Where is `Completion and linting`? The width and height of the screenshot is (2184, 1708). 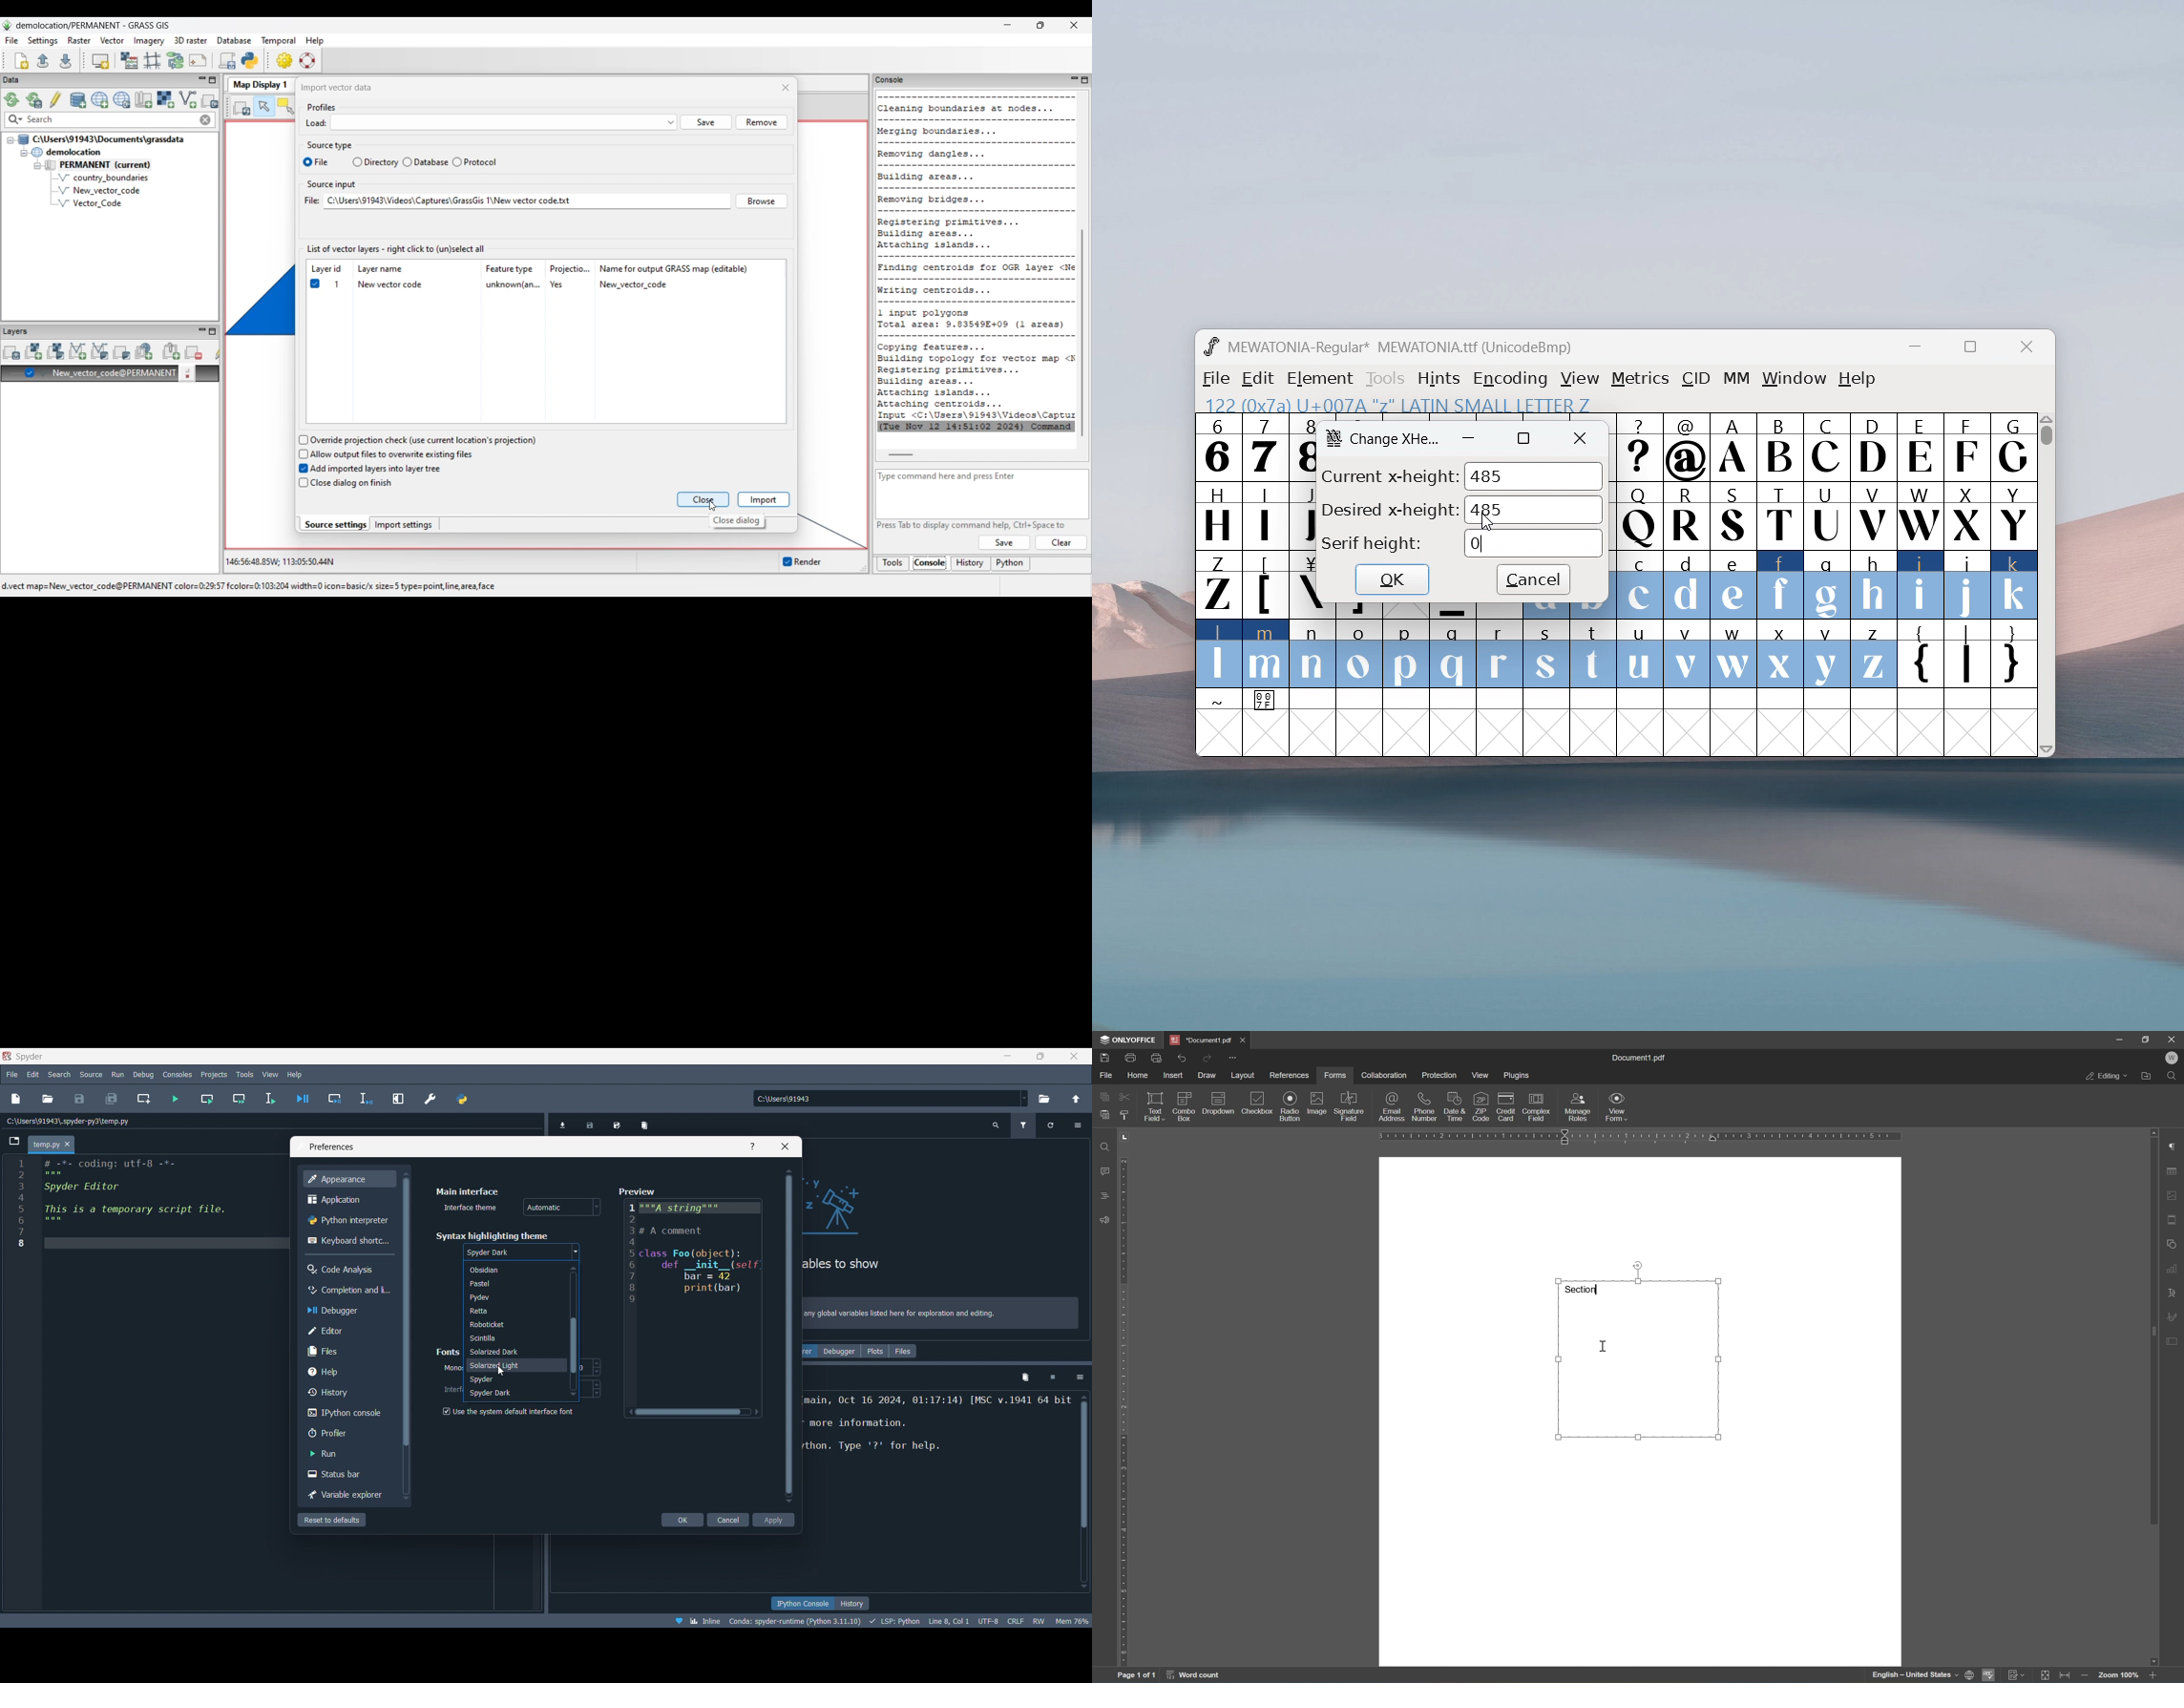
Completion and linting is located at coordinates (348, 1290).